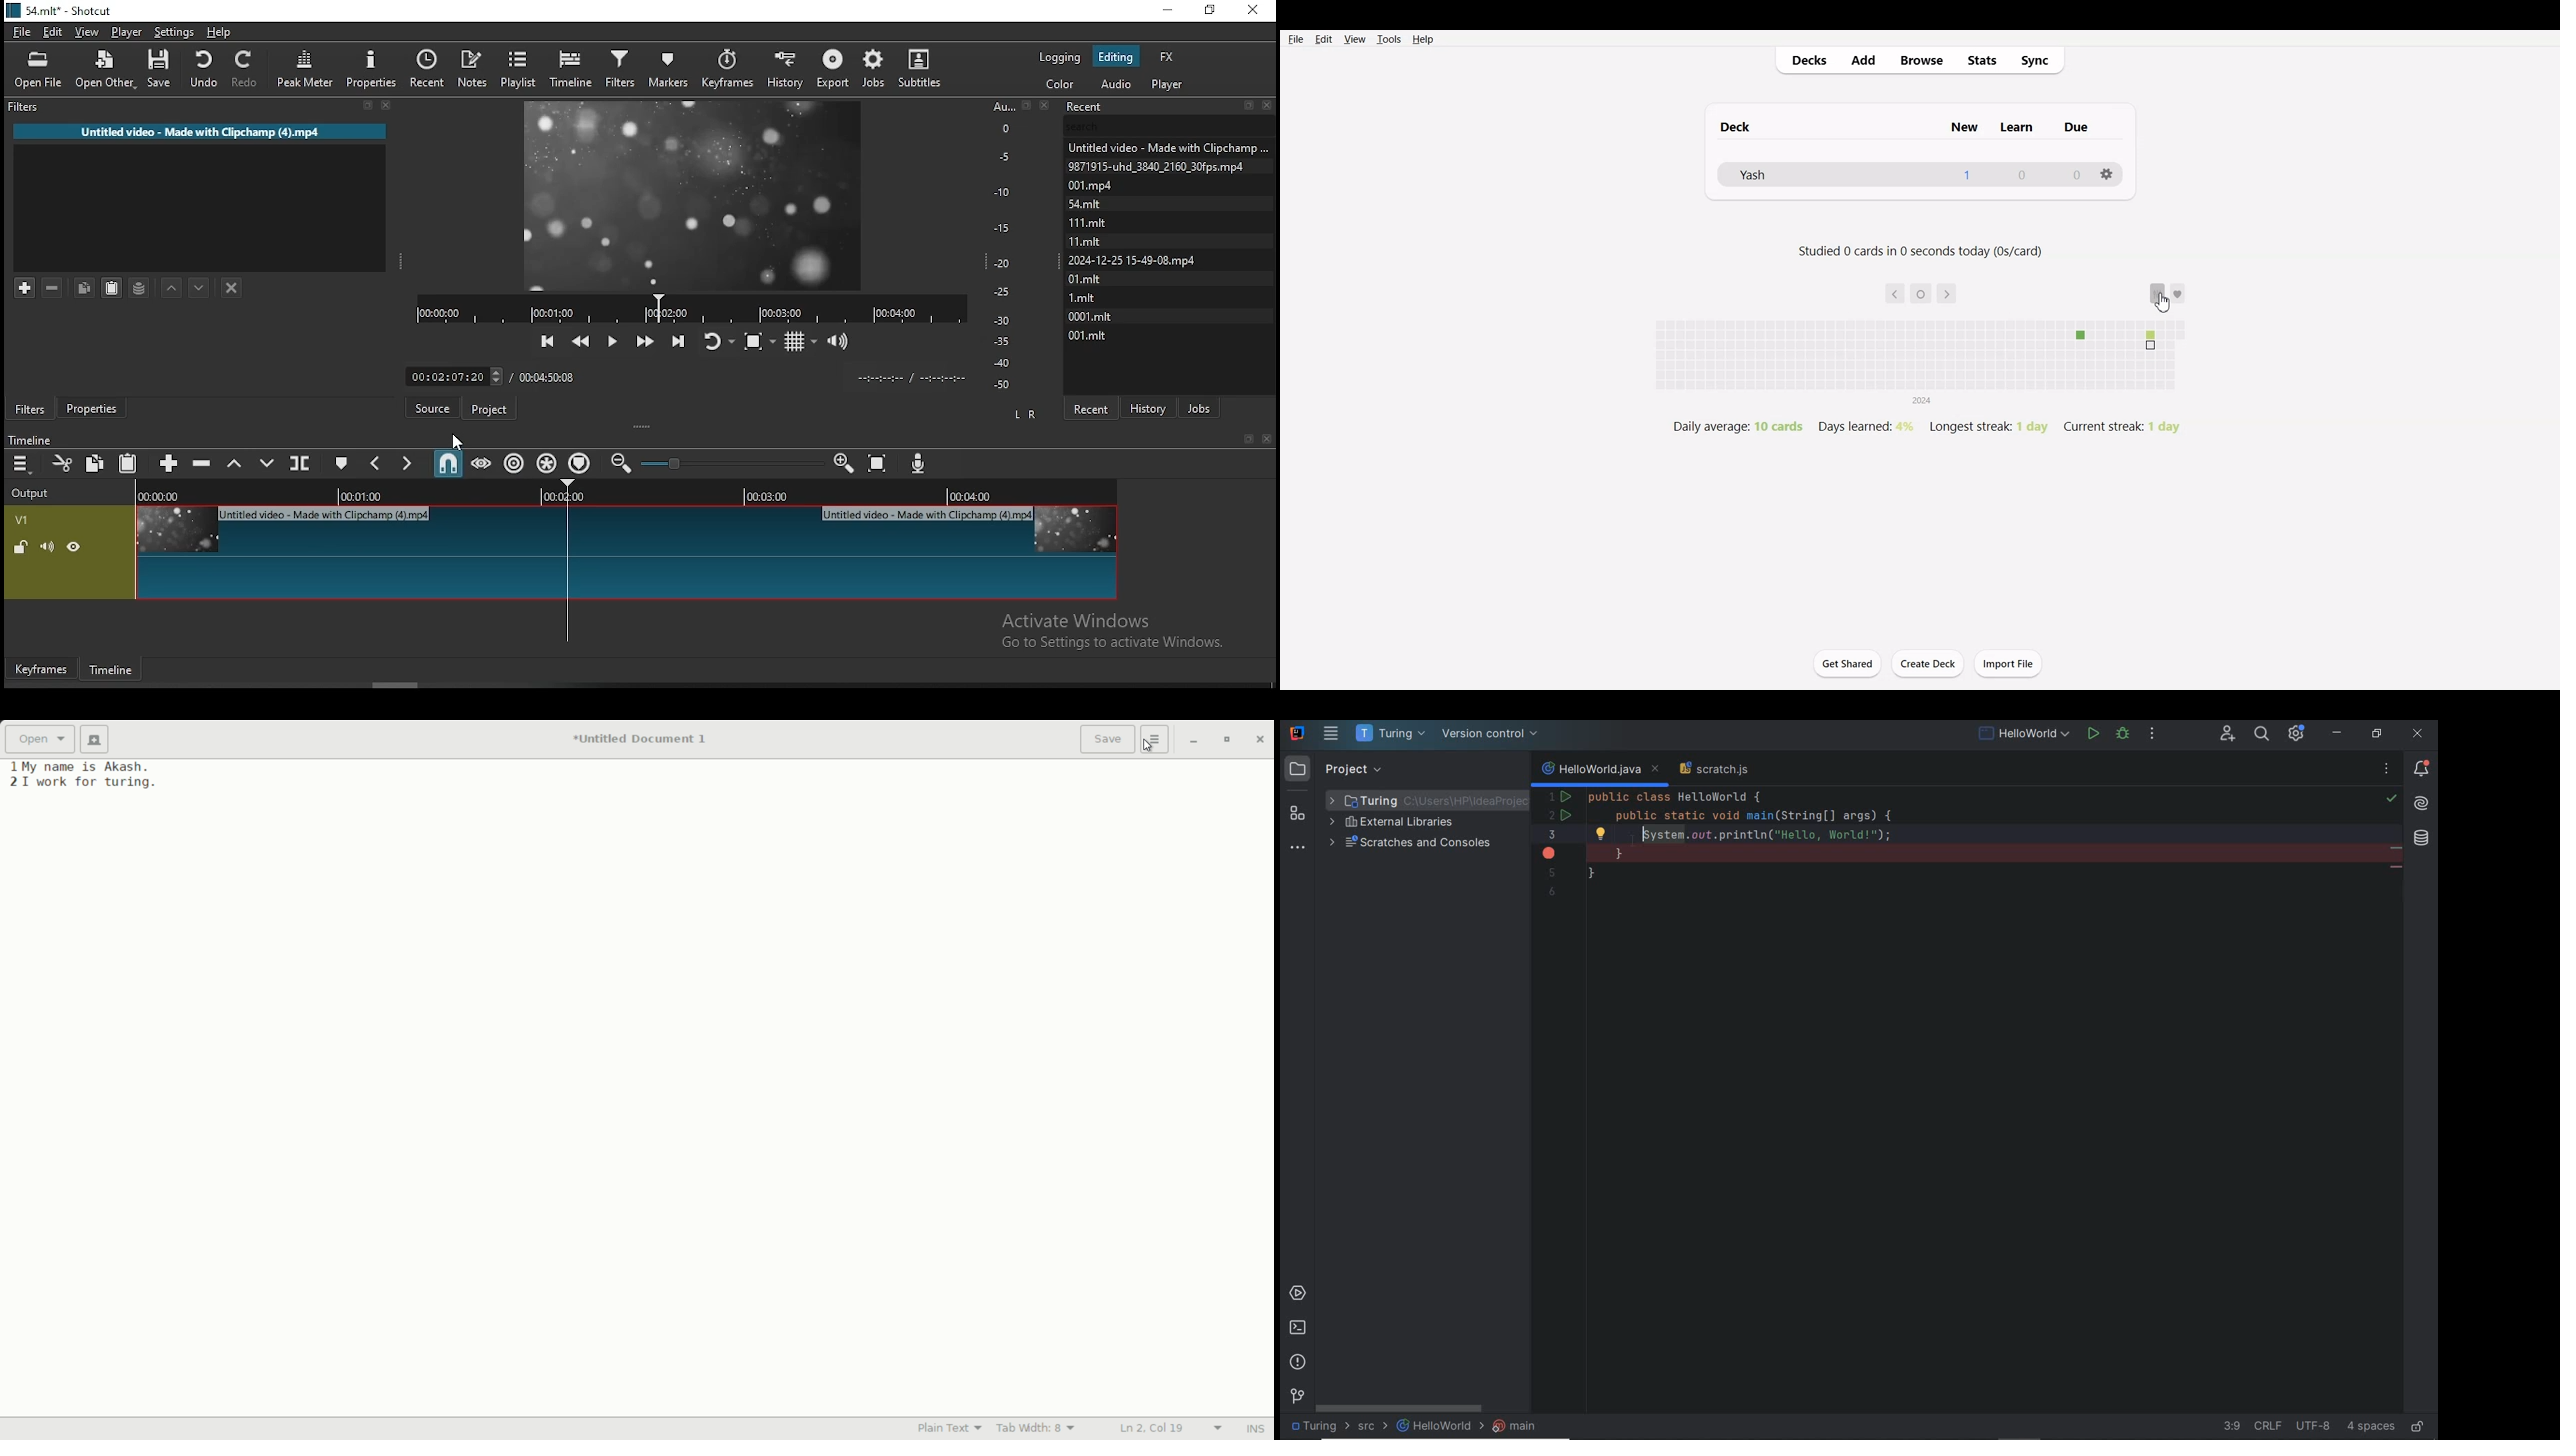 Image resolution: width=2576 pixels, height=1456 pixels. I want to click on restore, so click(1210, 10).